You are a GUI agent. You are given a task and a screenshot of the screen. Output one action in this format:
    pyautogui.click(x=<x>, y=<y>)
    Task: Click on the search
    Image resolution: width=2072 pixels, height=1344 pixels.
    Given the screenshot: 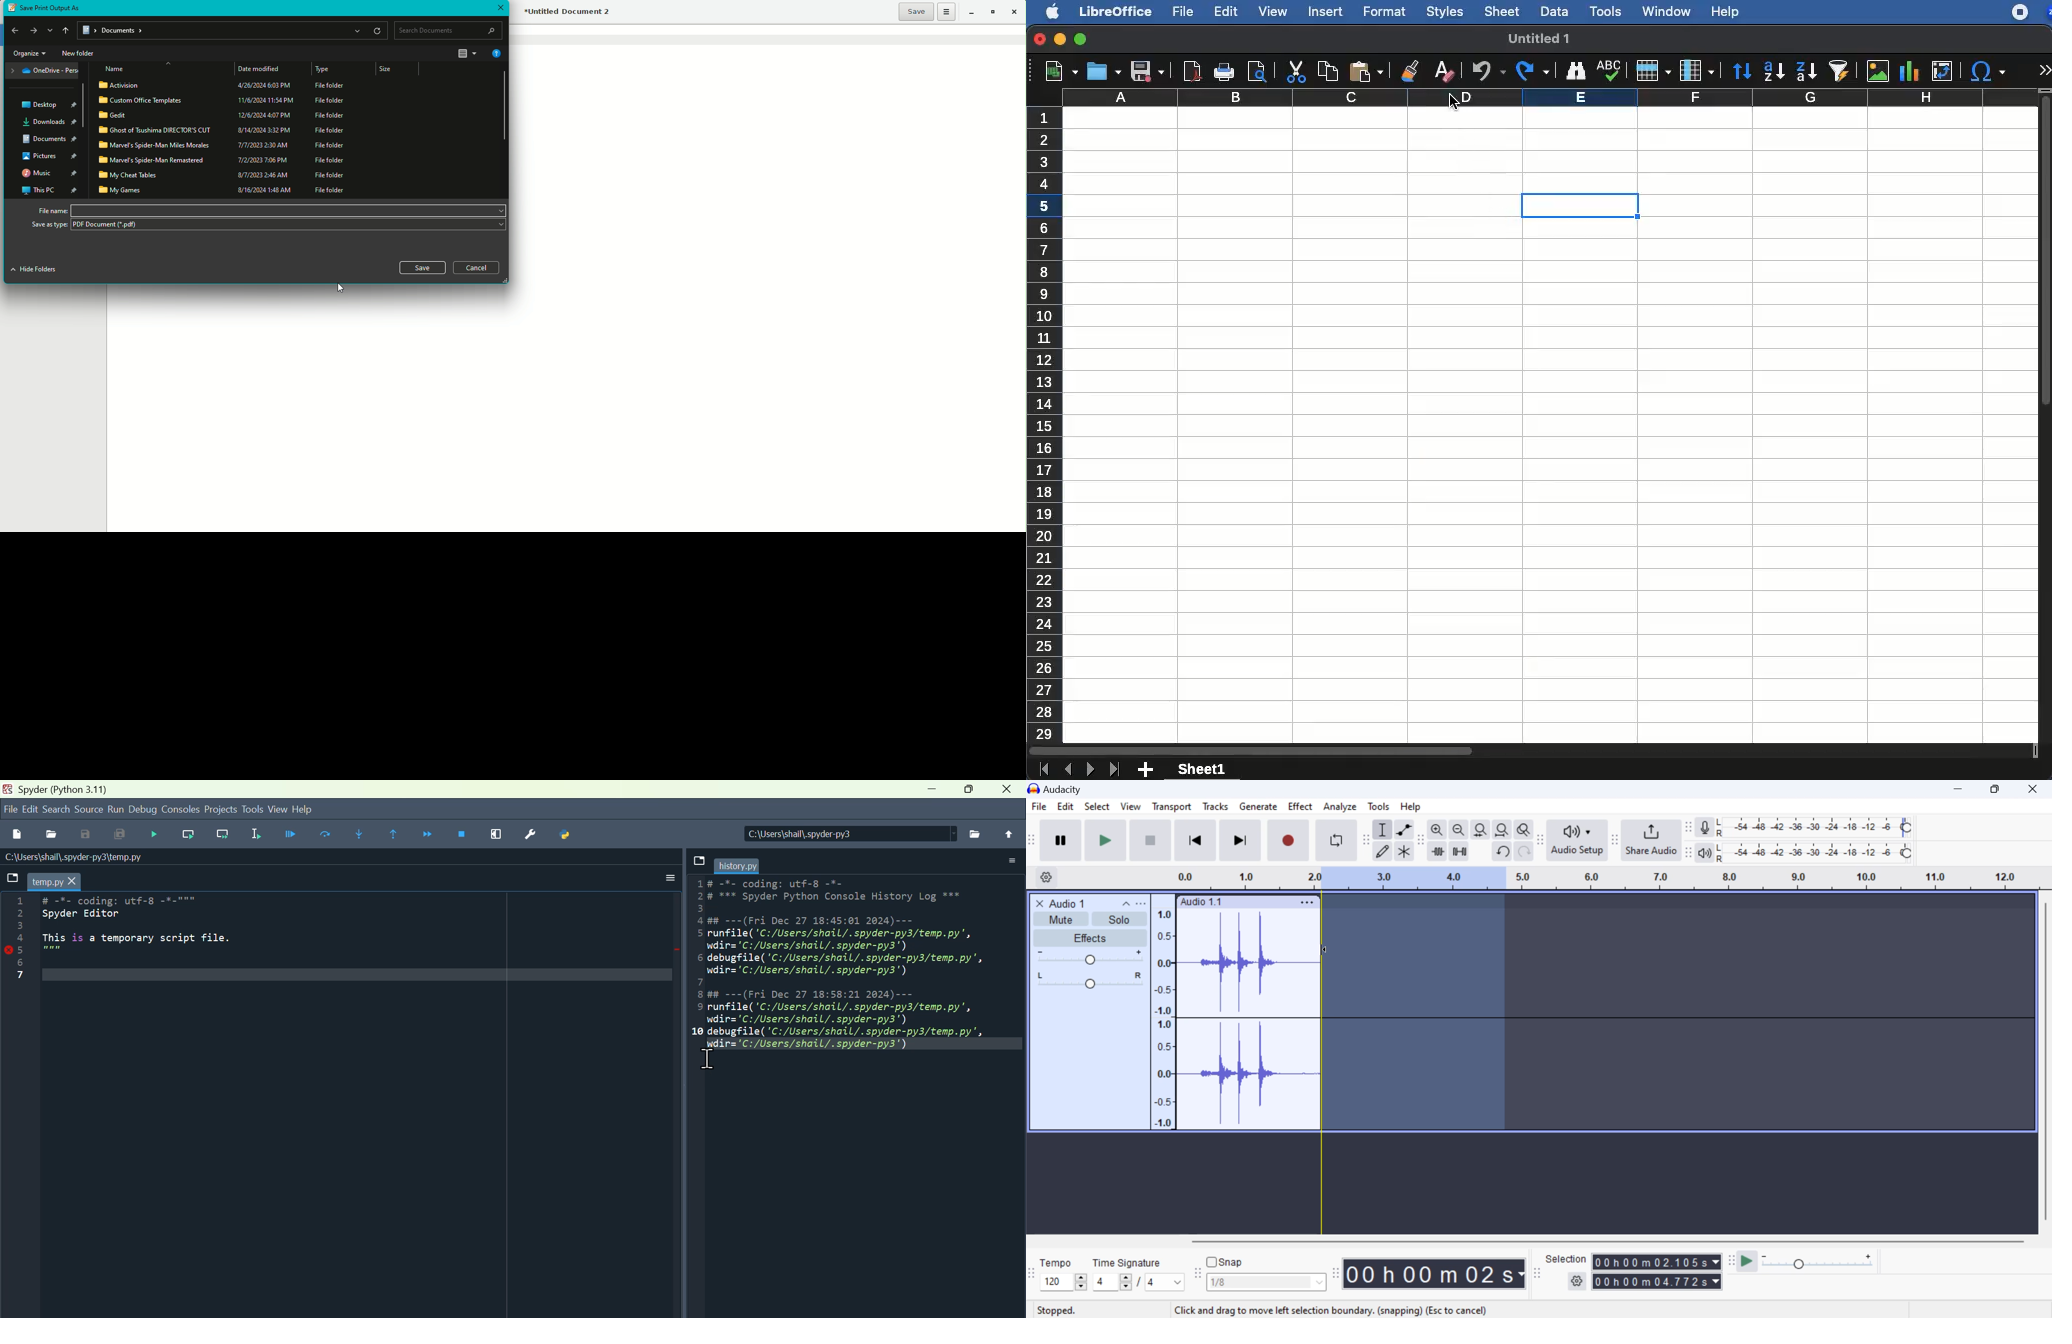 What is the action you would take?
    pyautogui.click(x=55, y=810)
    